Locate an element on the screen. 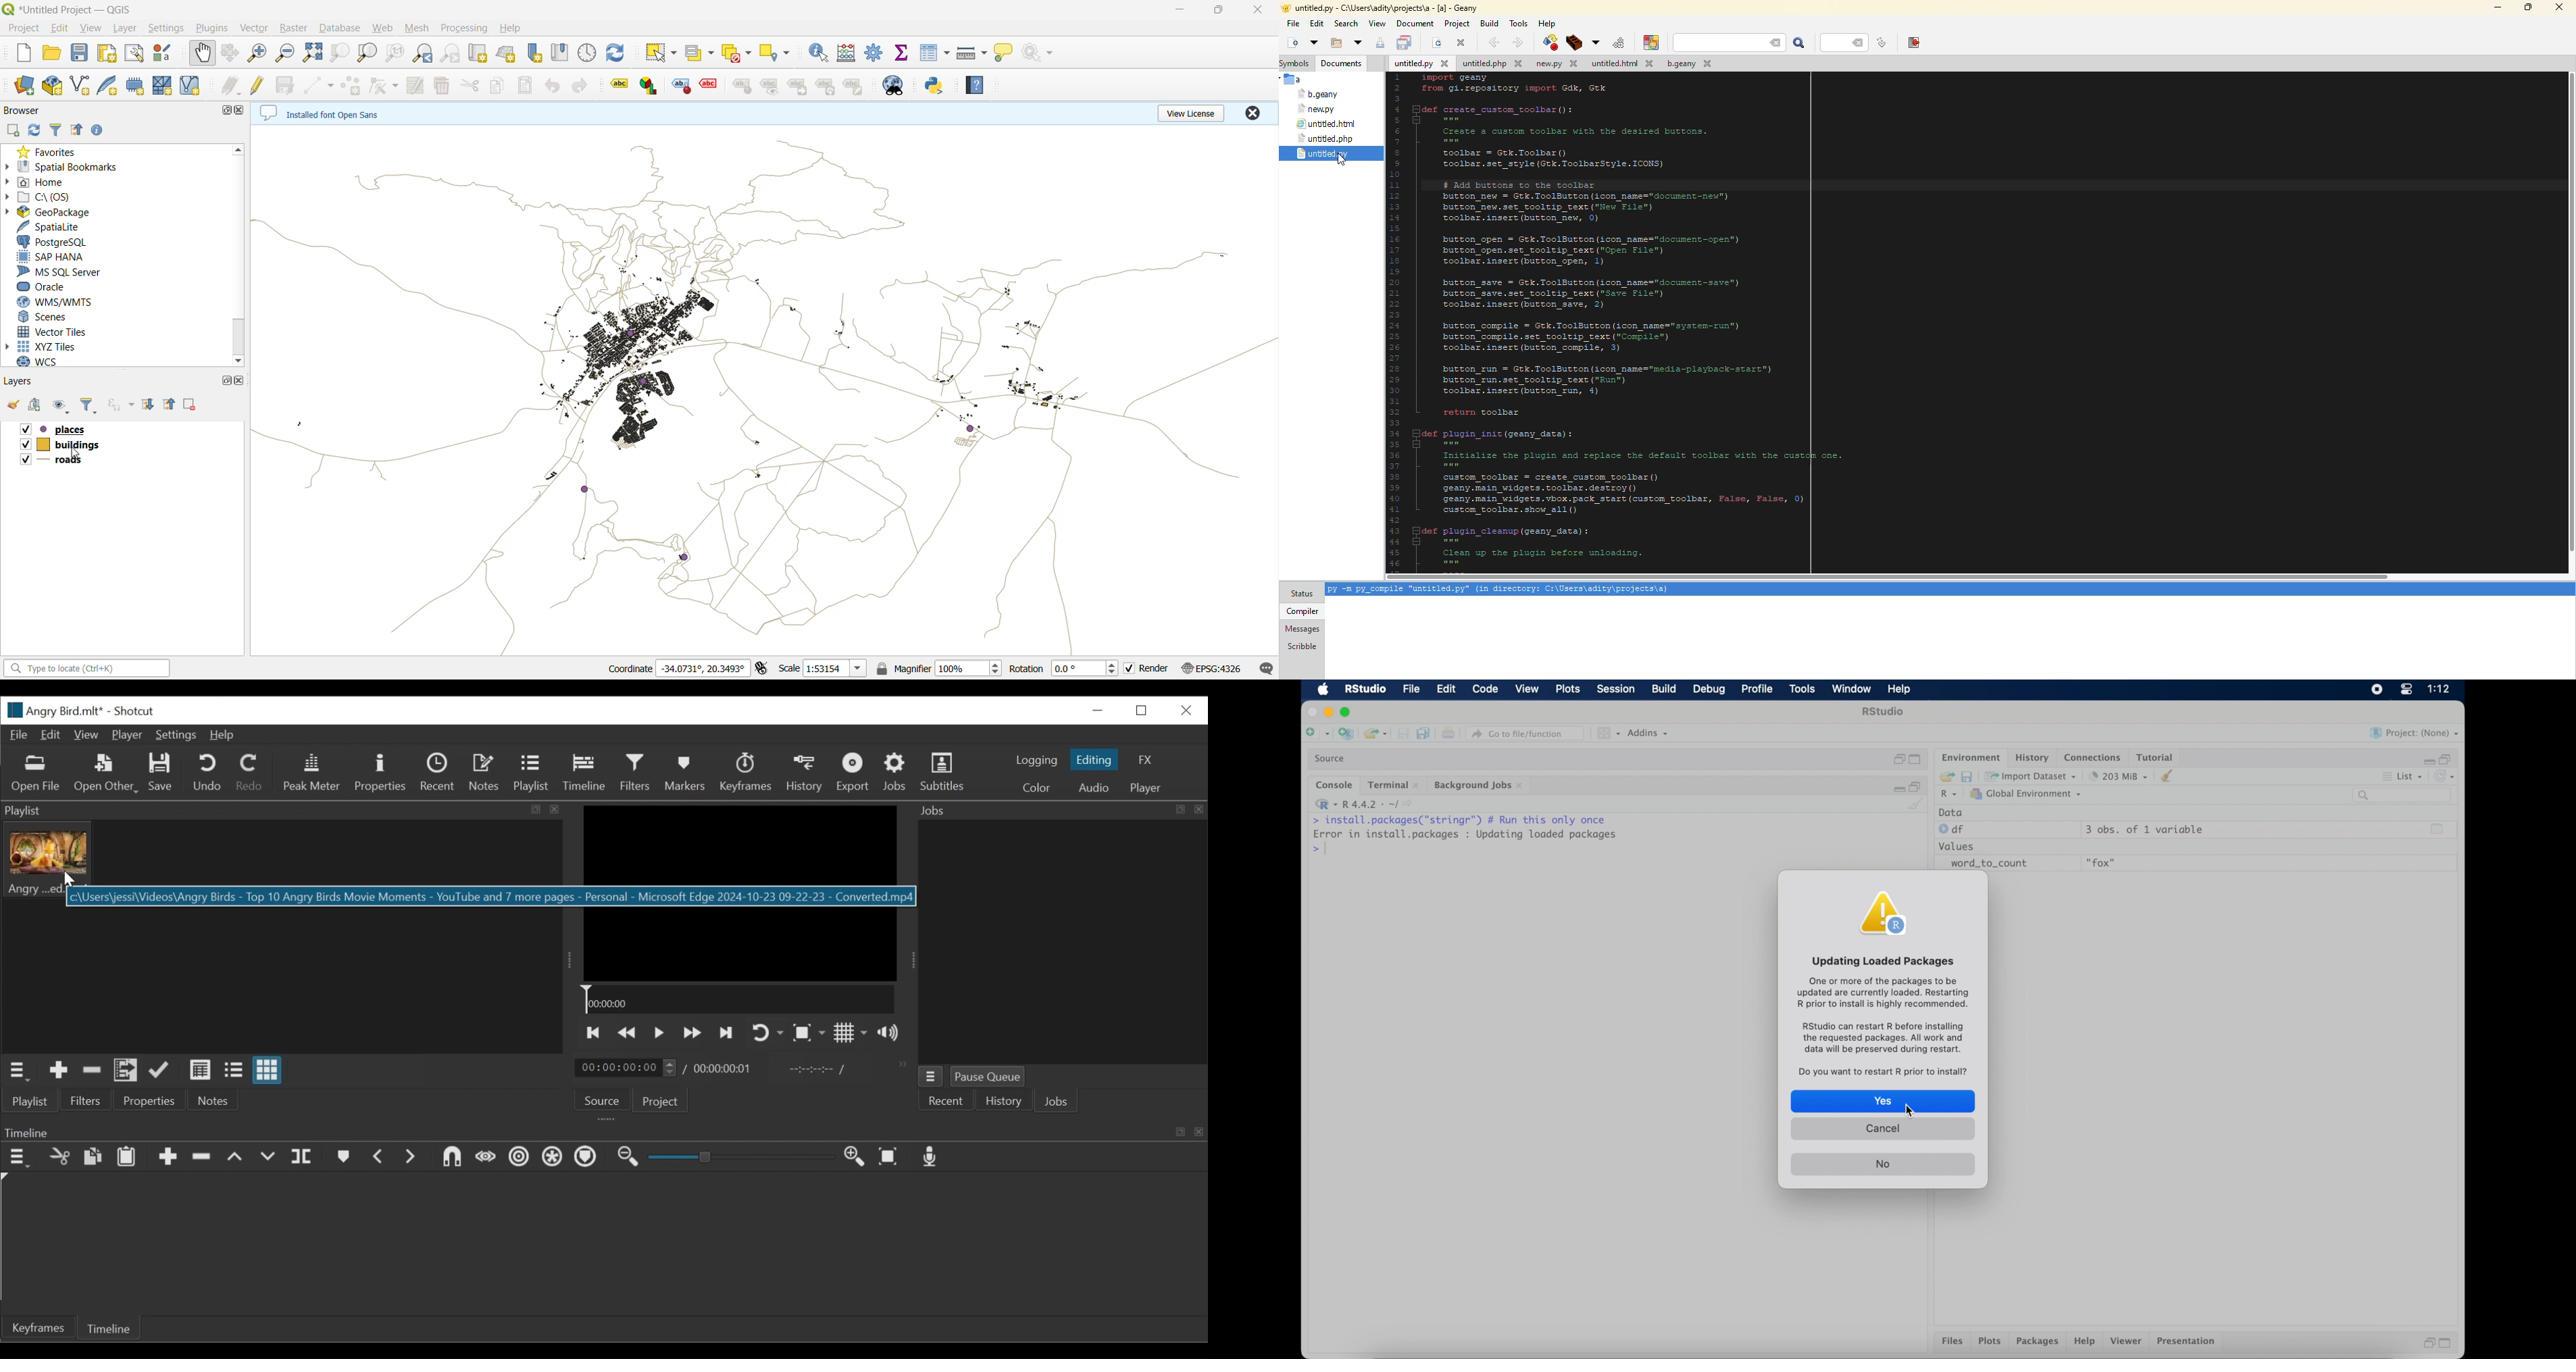 The height and width of the screenshot is (1372, 2576). values is located at coordinates (1958, 845).